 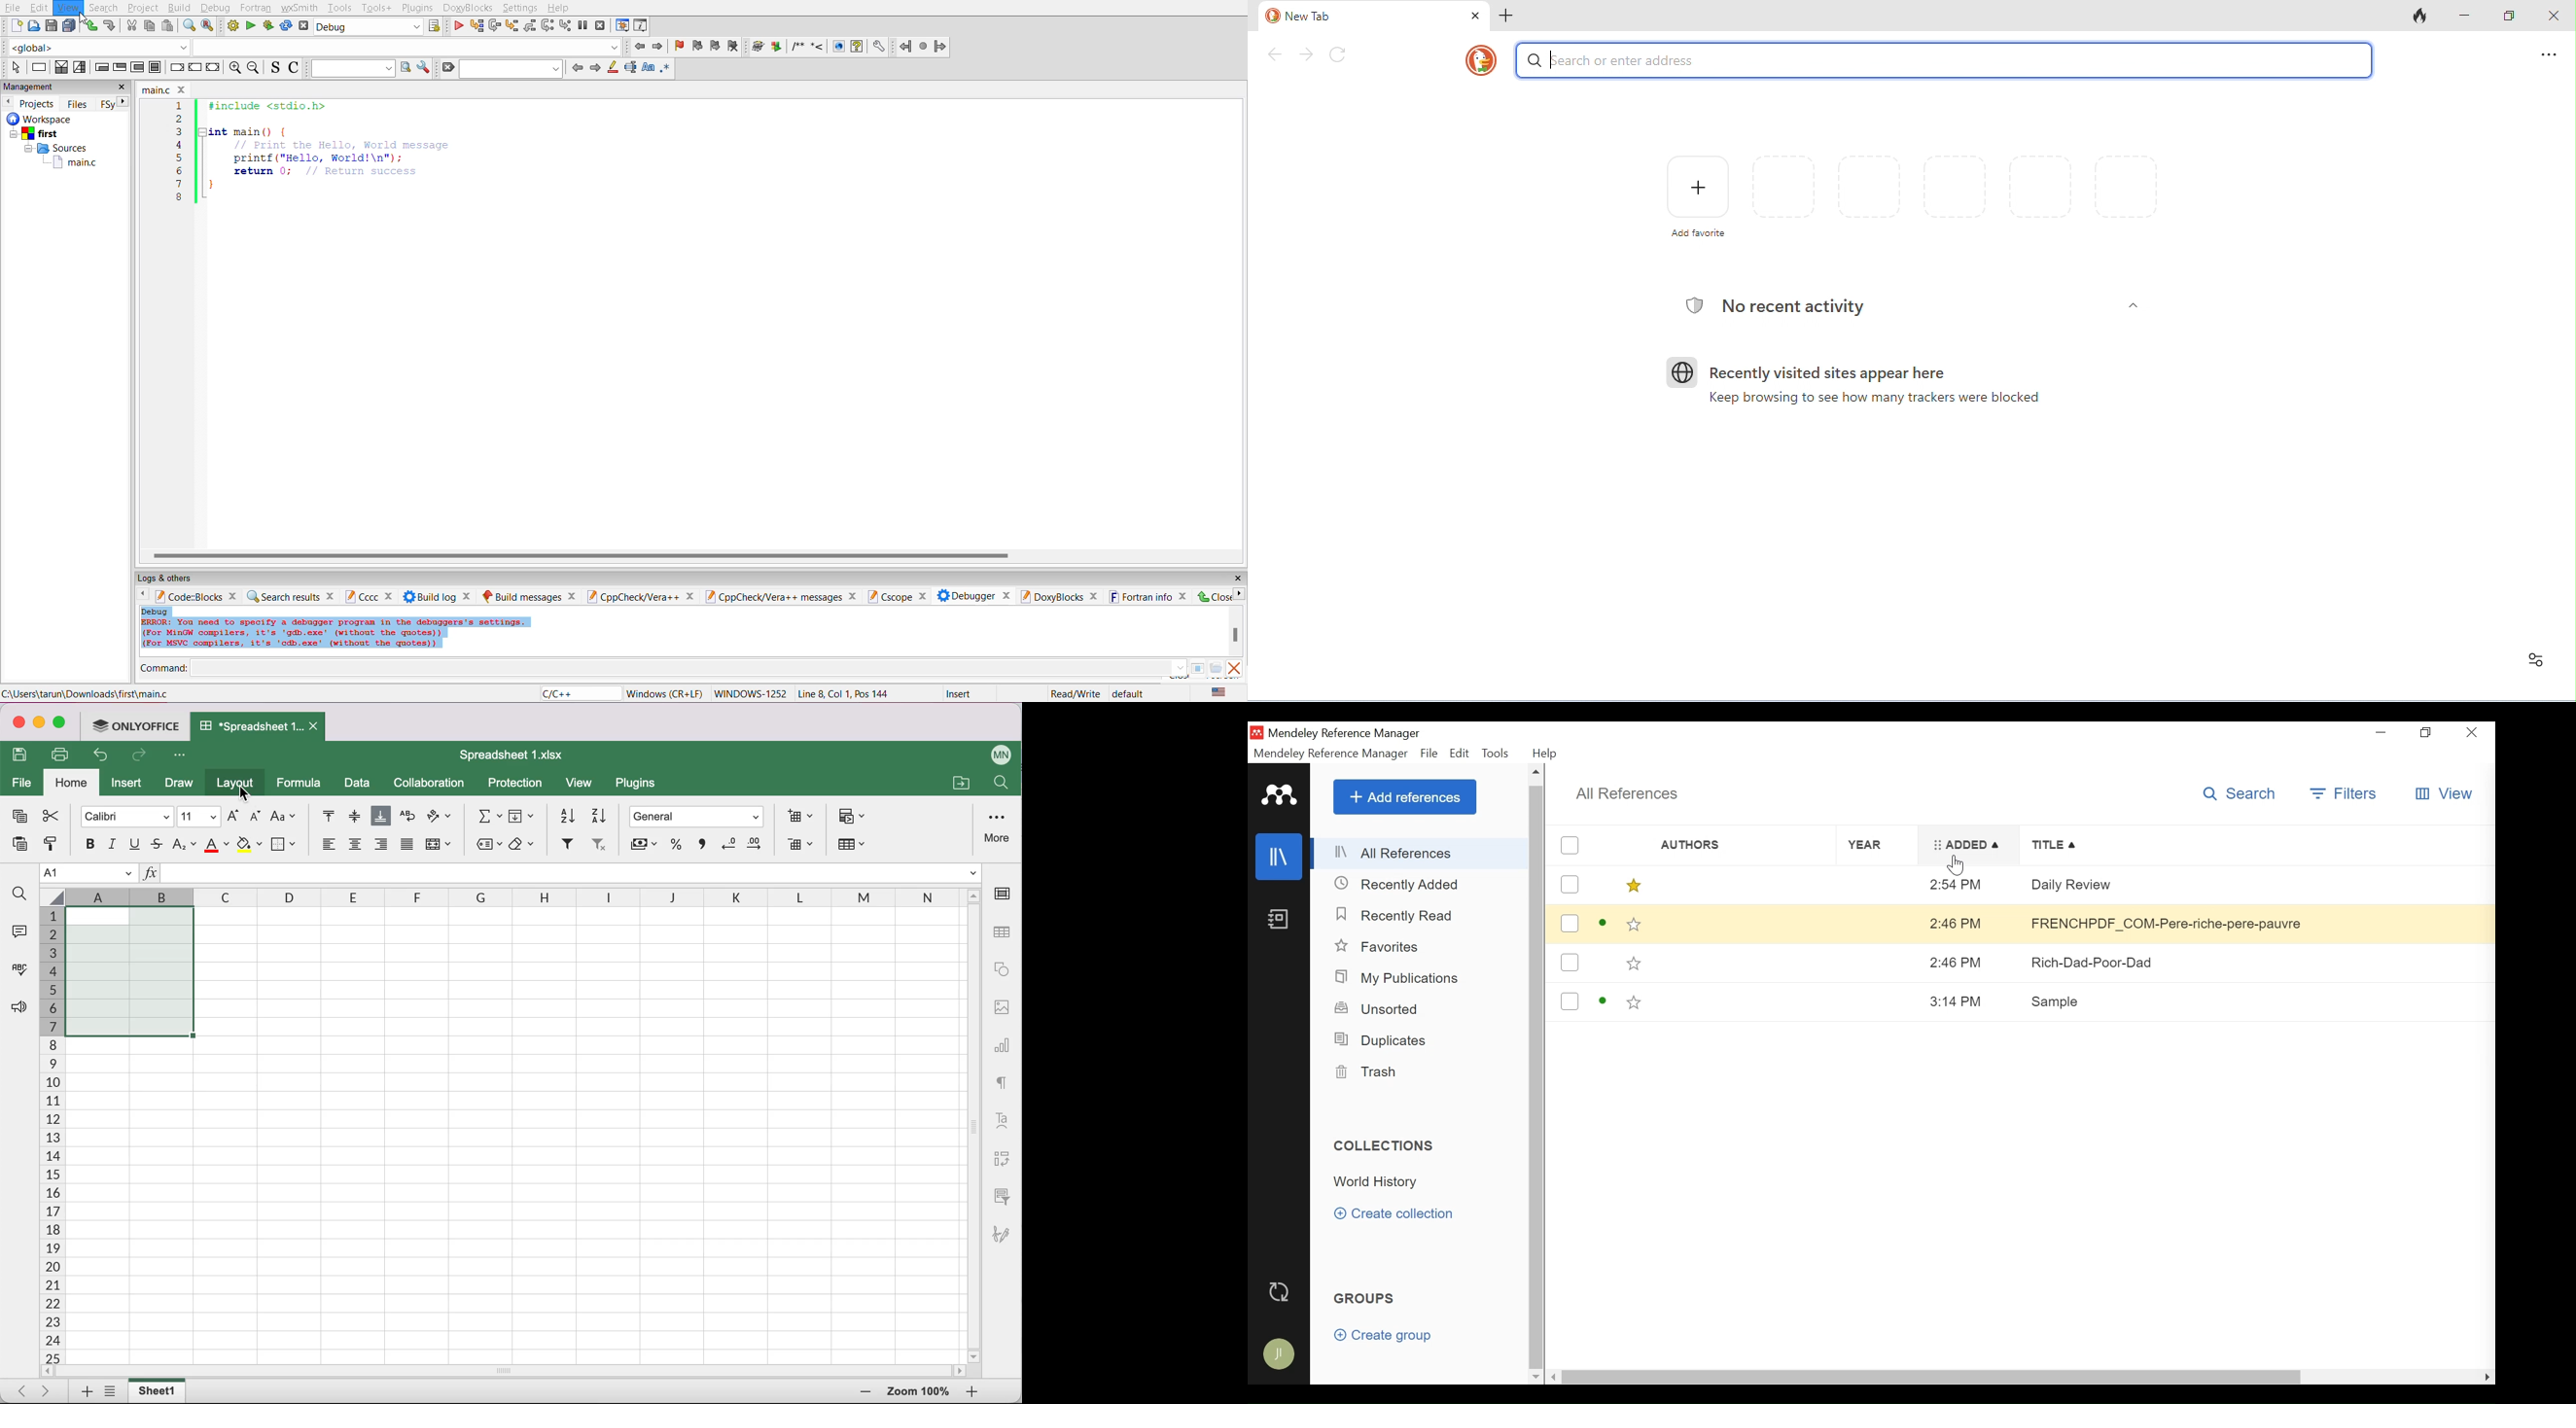 What do you see at coordinates (486, 815) in the screenshot?
I see `summation` at bounding box center [486, 815].